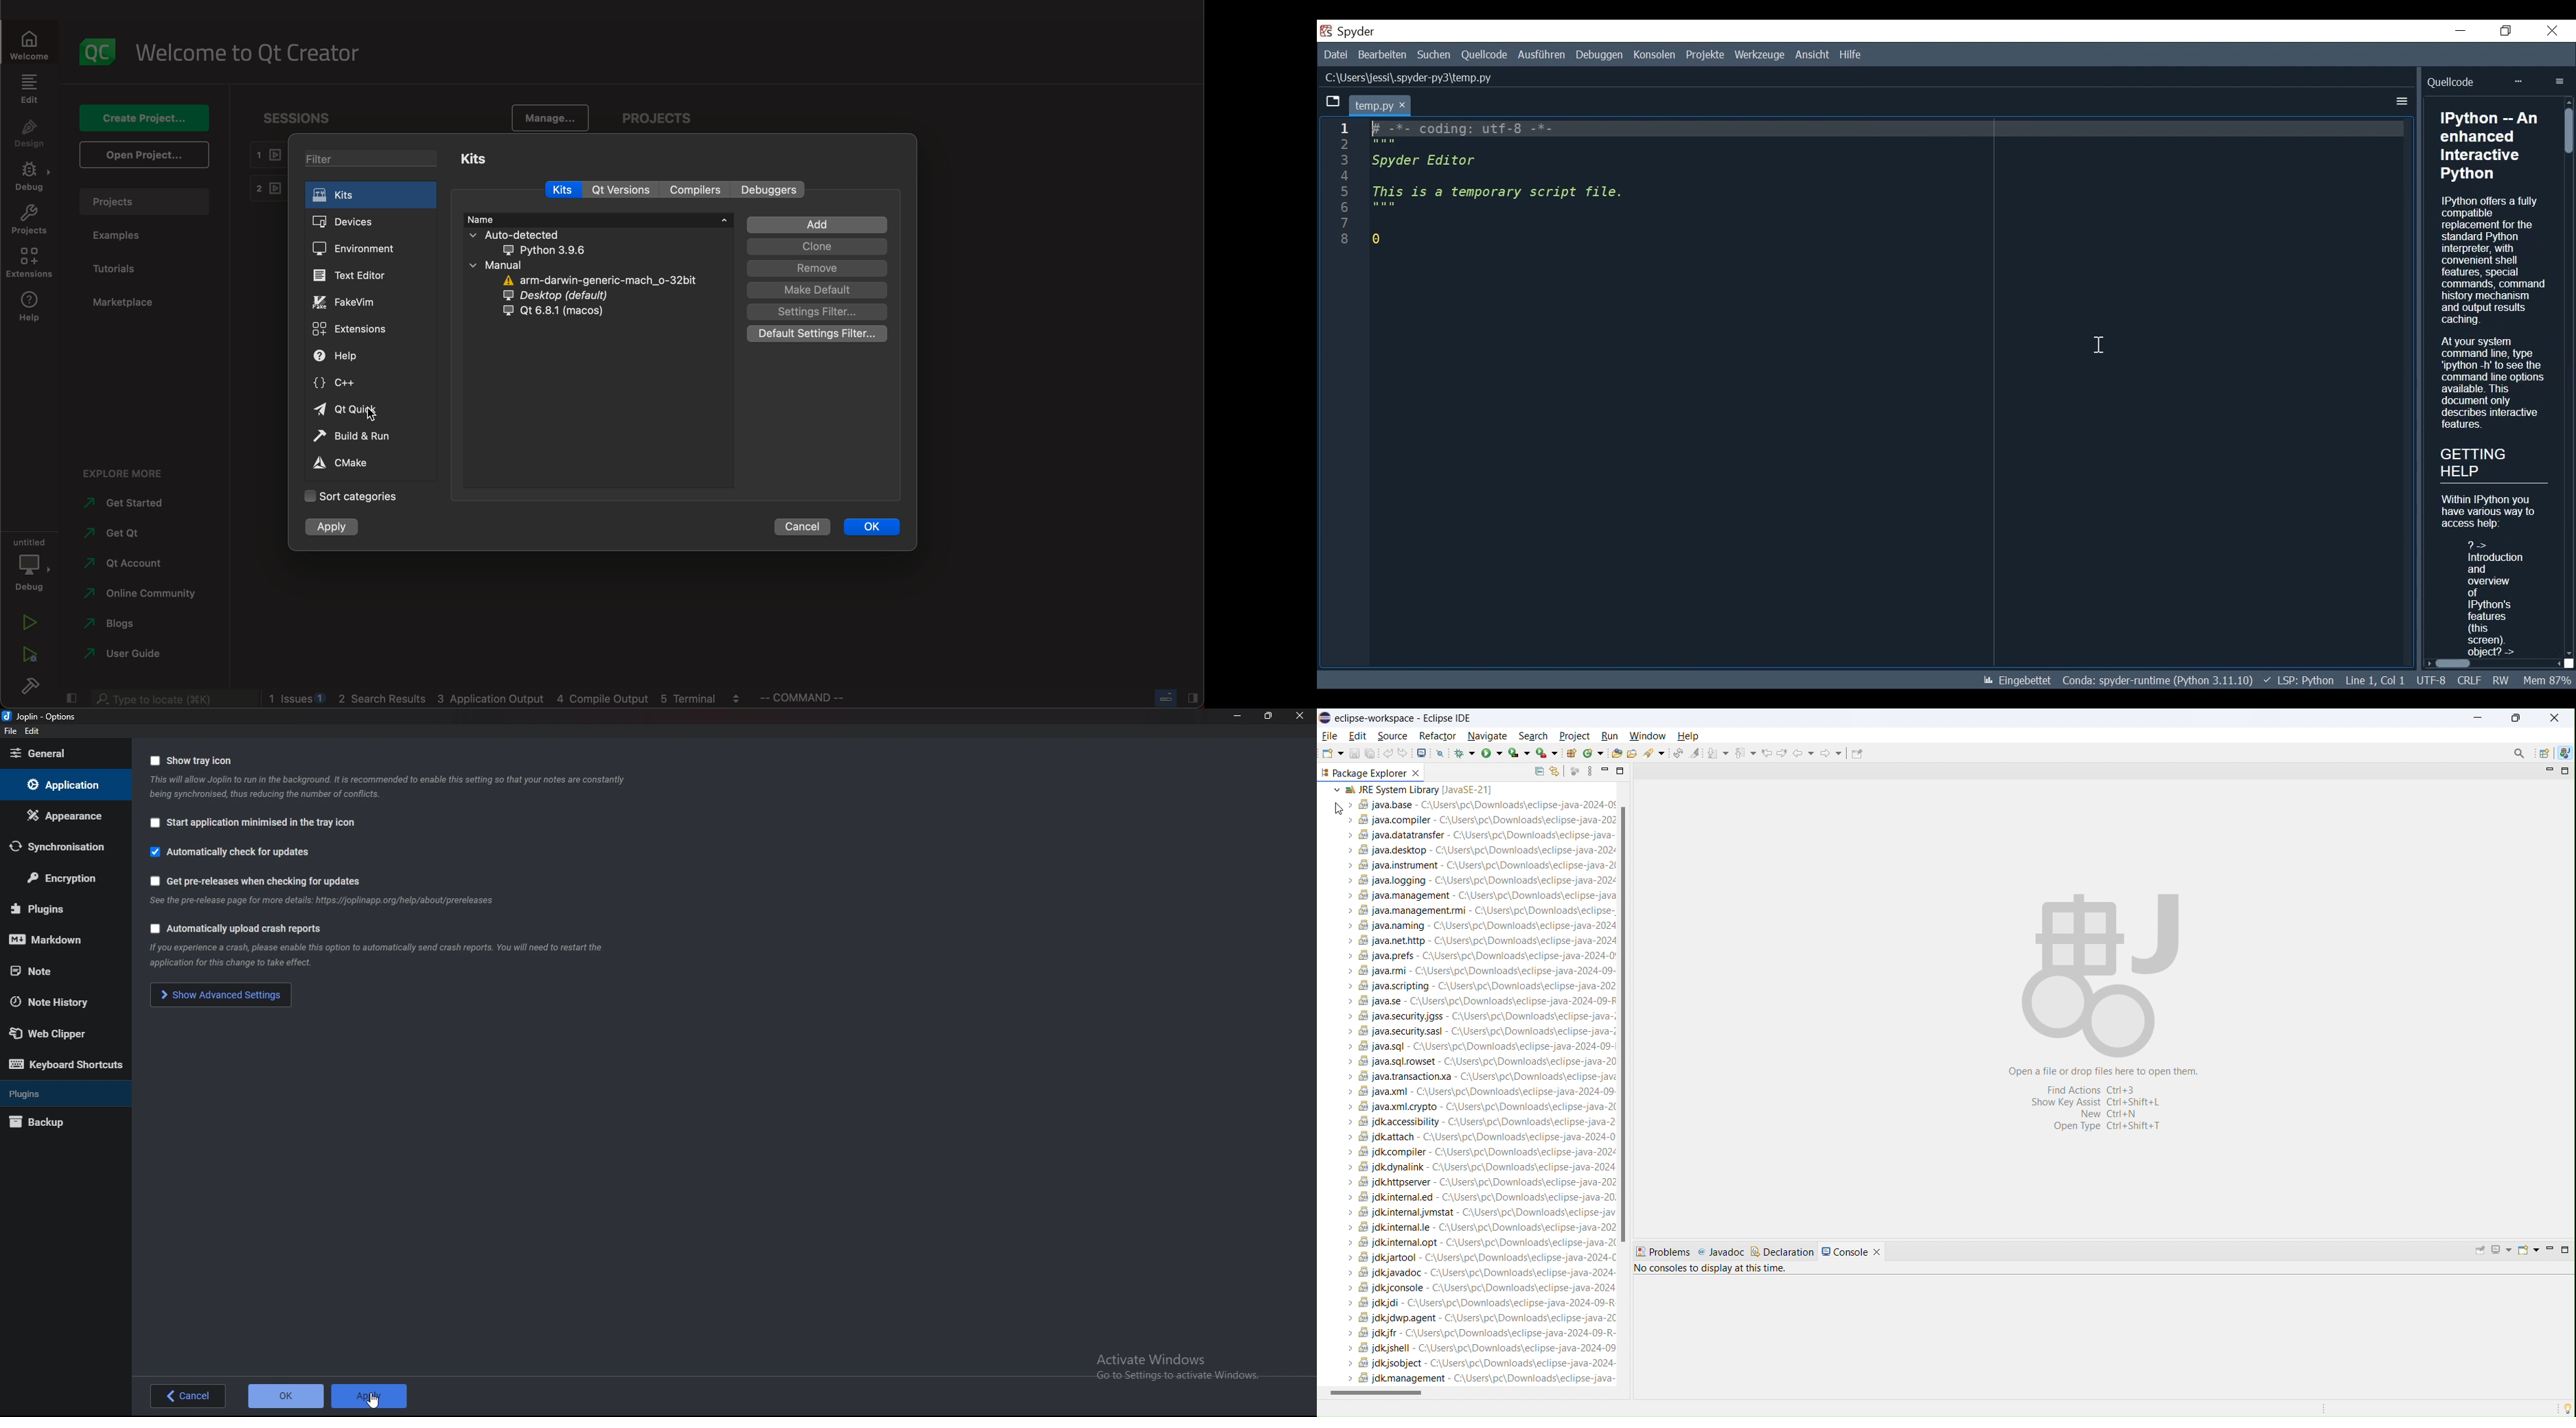  I want to click on Checkbox , so click(154, 881).